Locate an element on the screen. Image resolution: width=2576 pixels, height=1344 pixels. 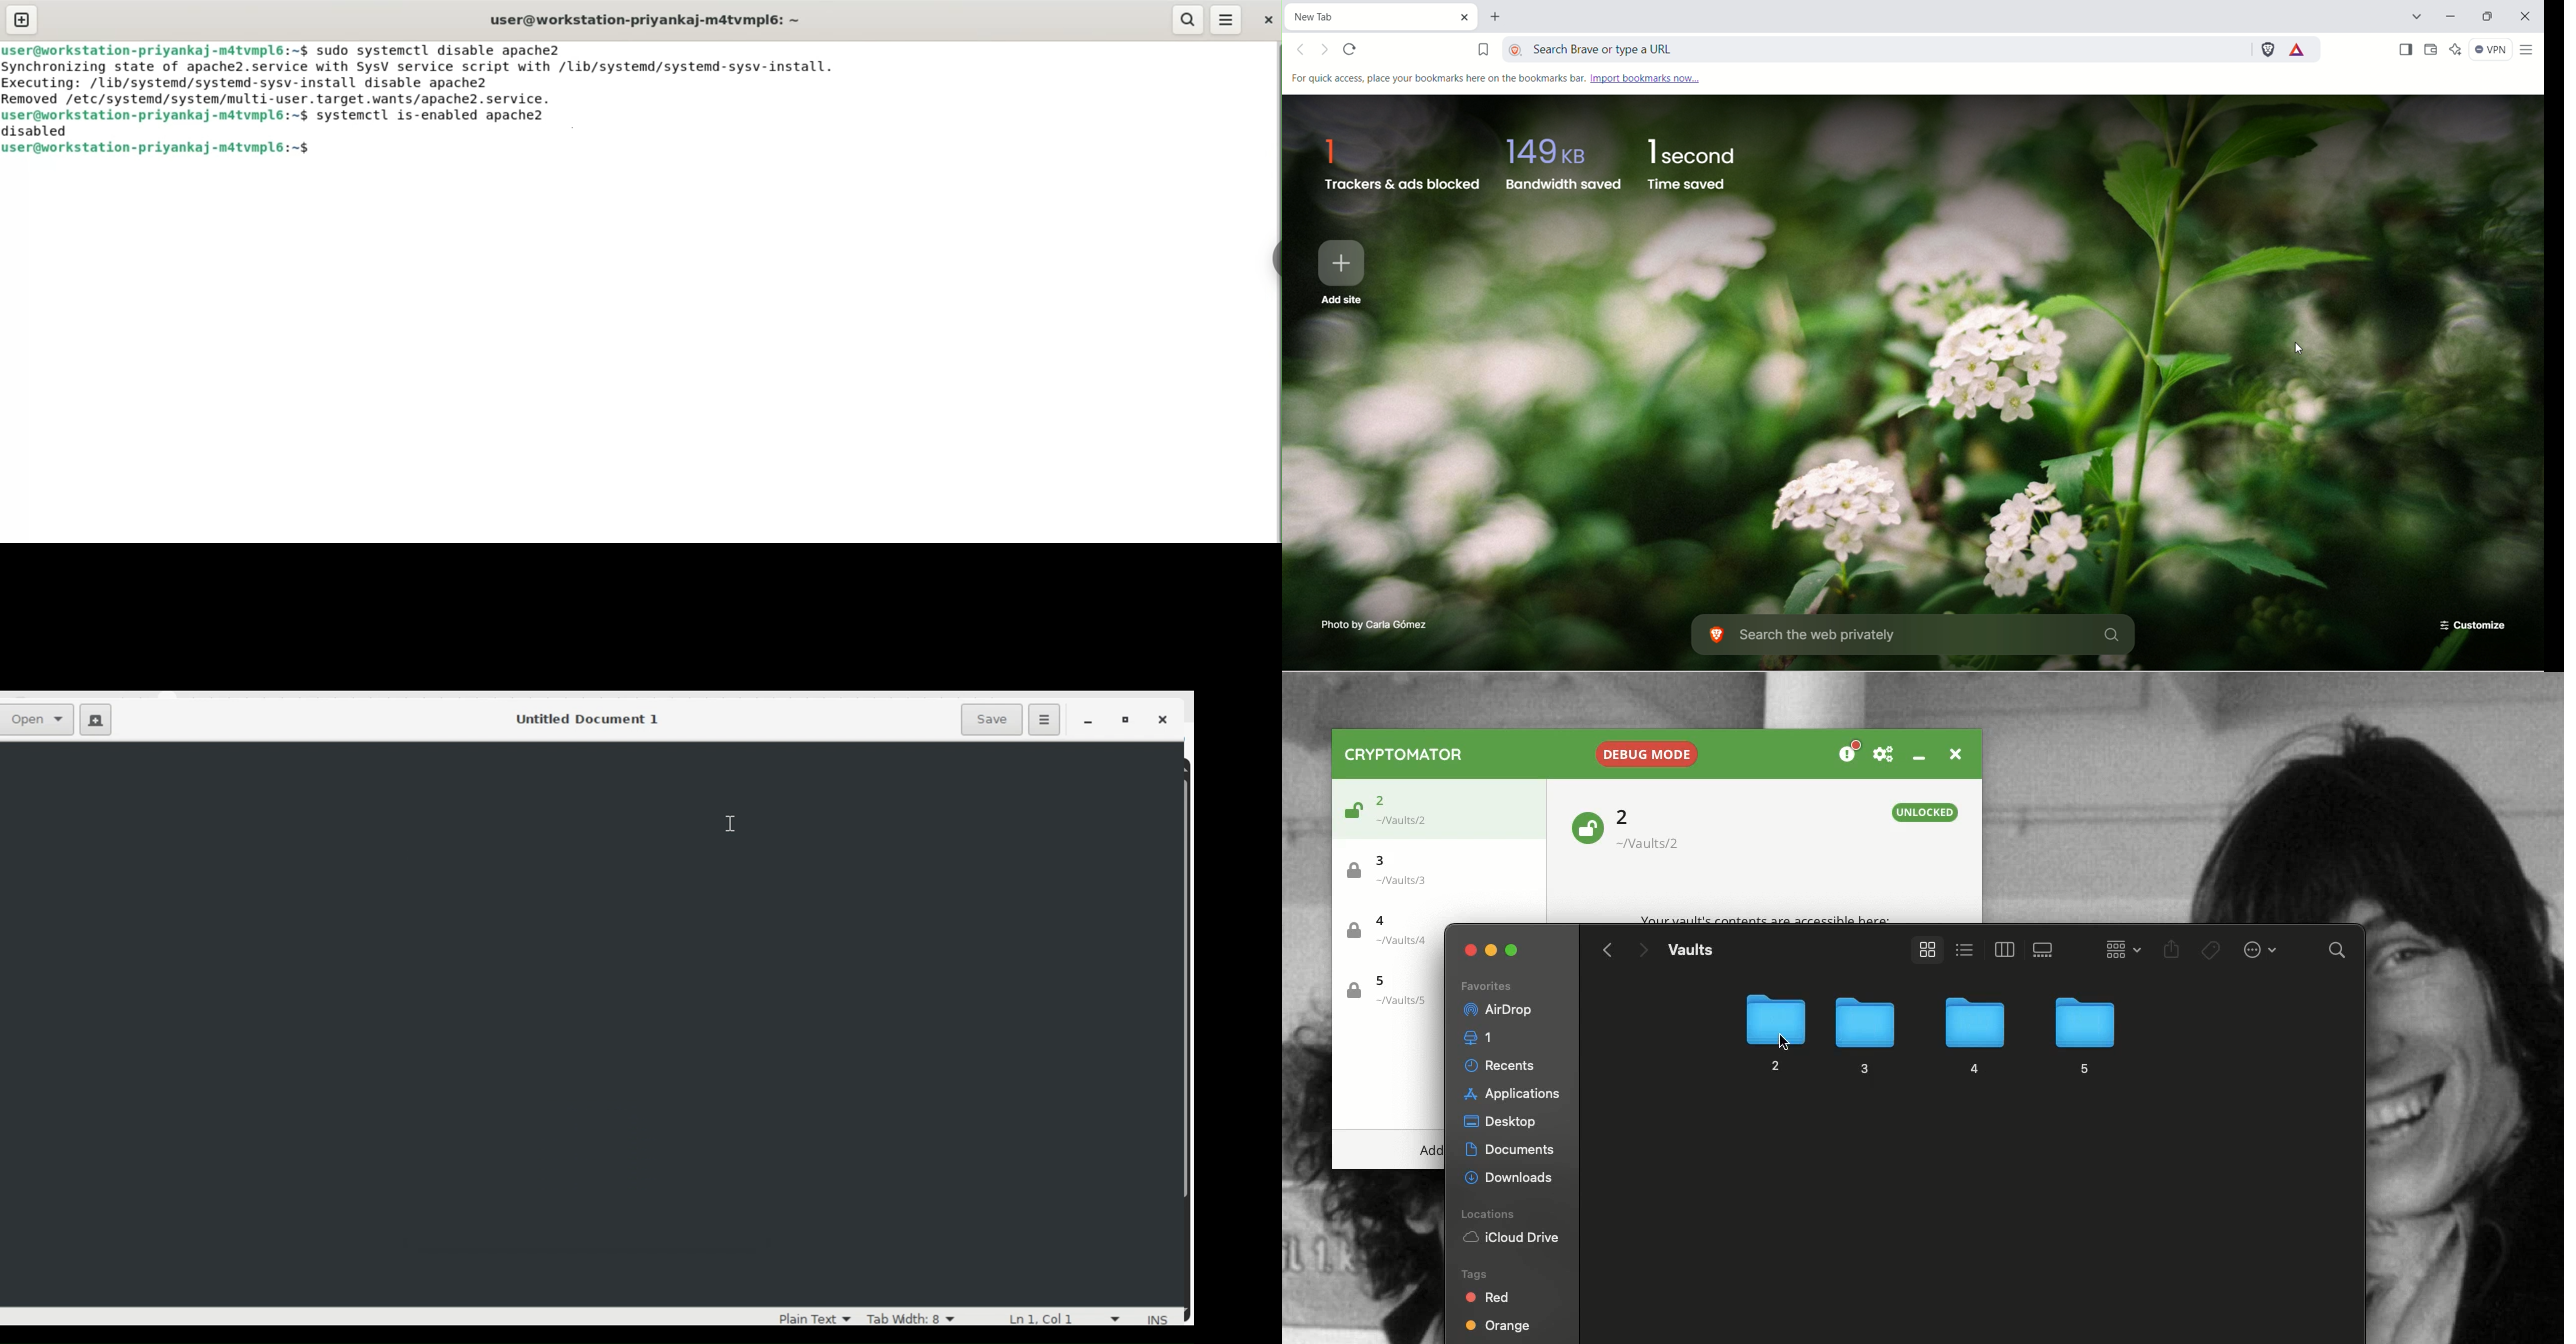
Application menu is located at coordinates (1044, 719).